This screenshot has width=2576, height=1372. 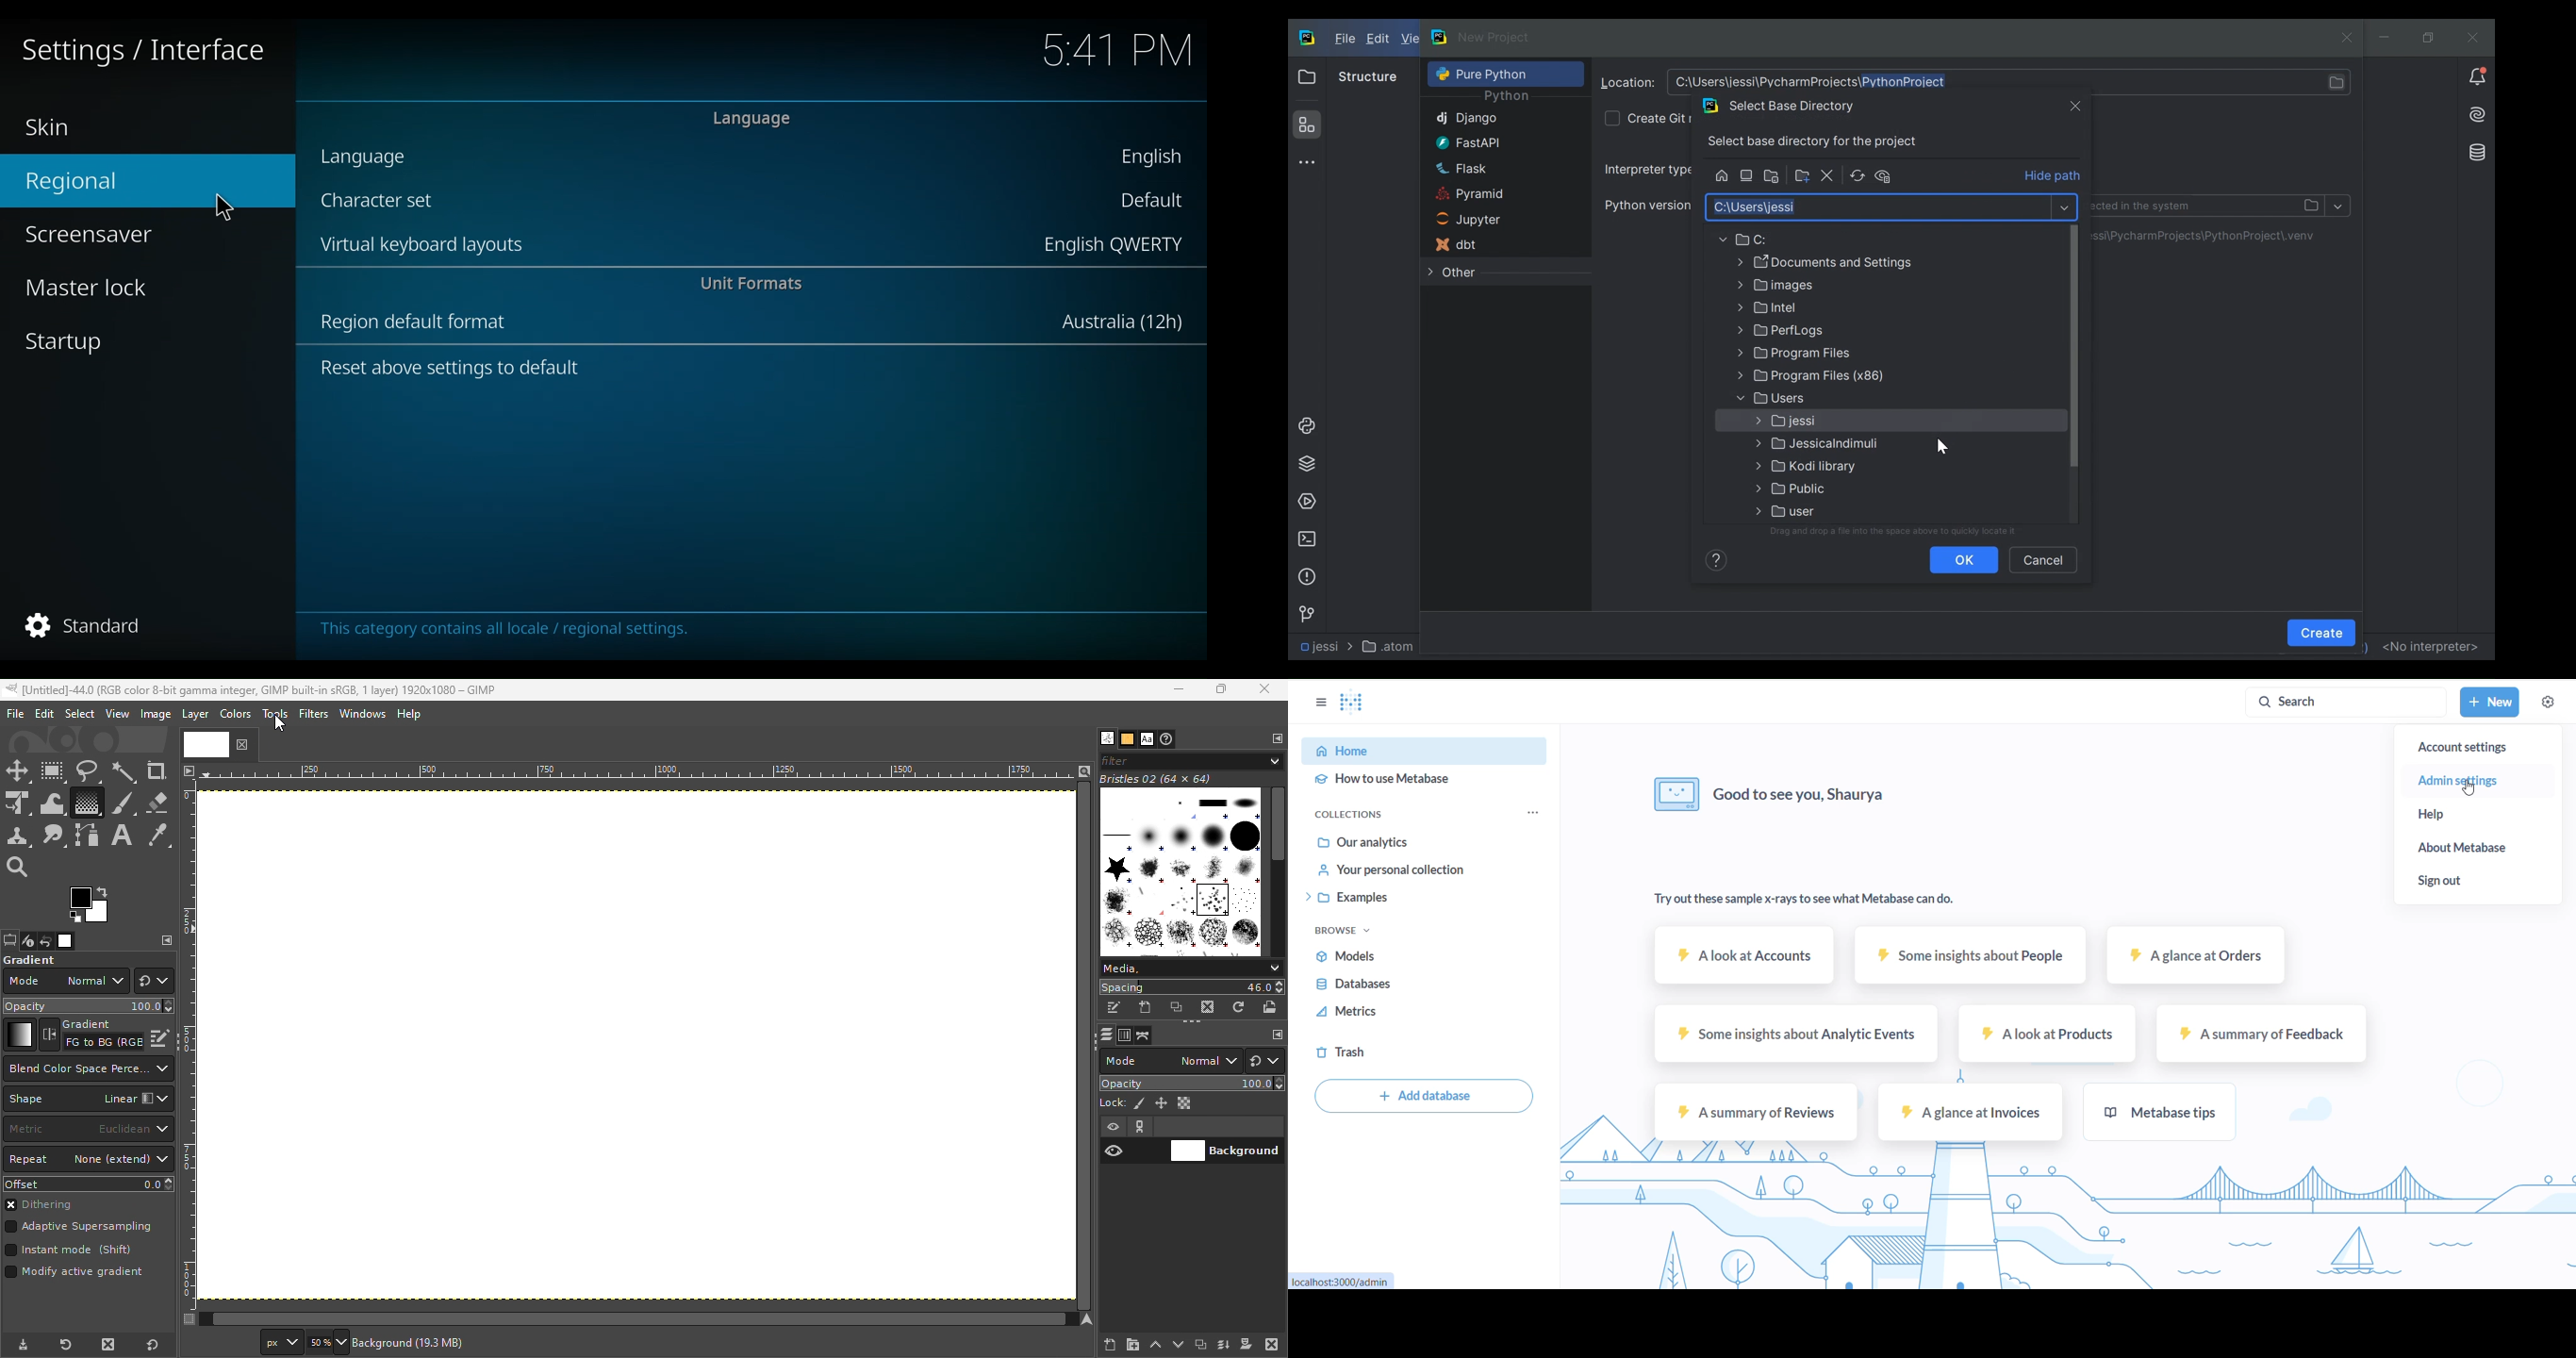 I want to click on Character, so click(x=383, y=202).